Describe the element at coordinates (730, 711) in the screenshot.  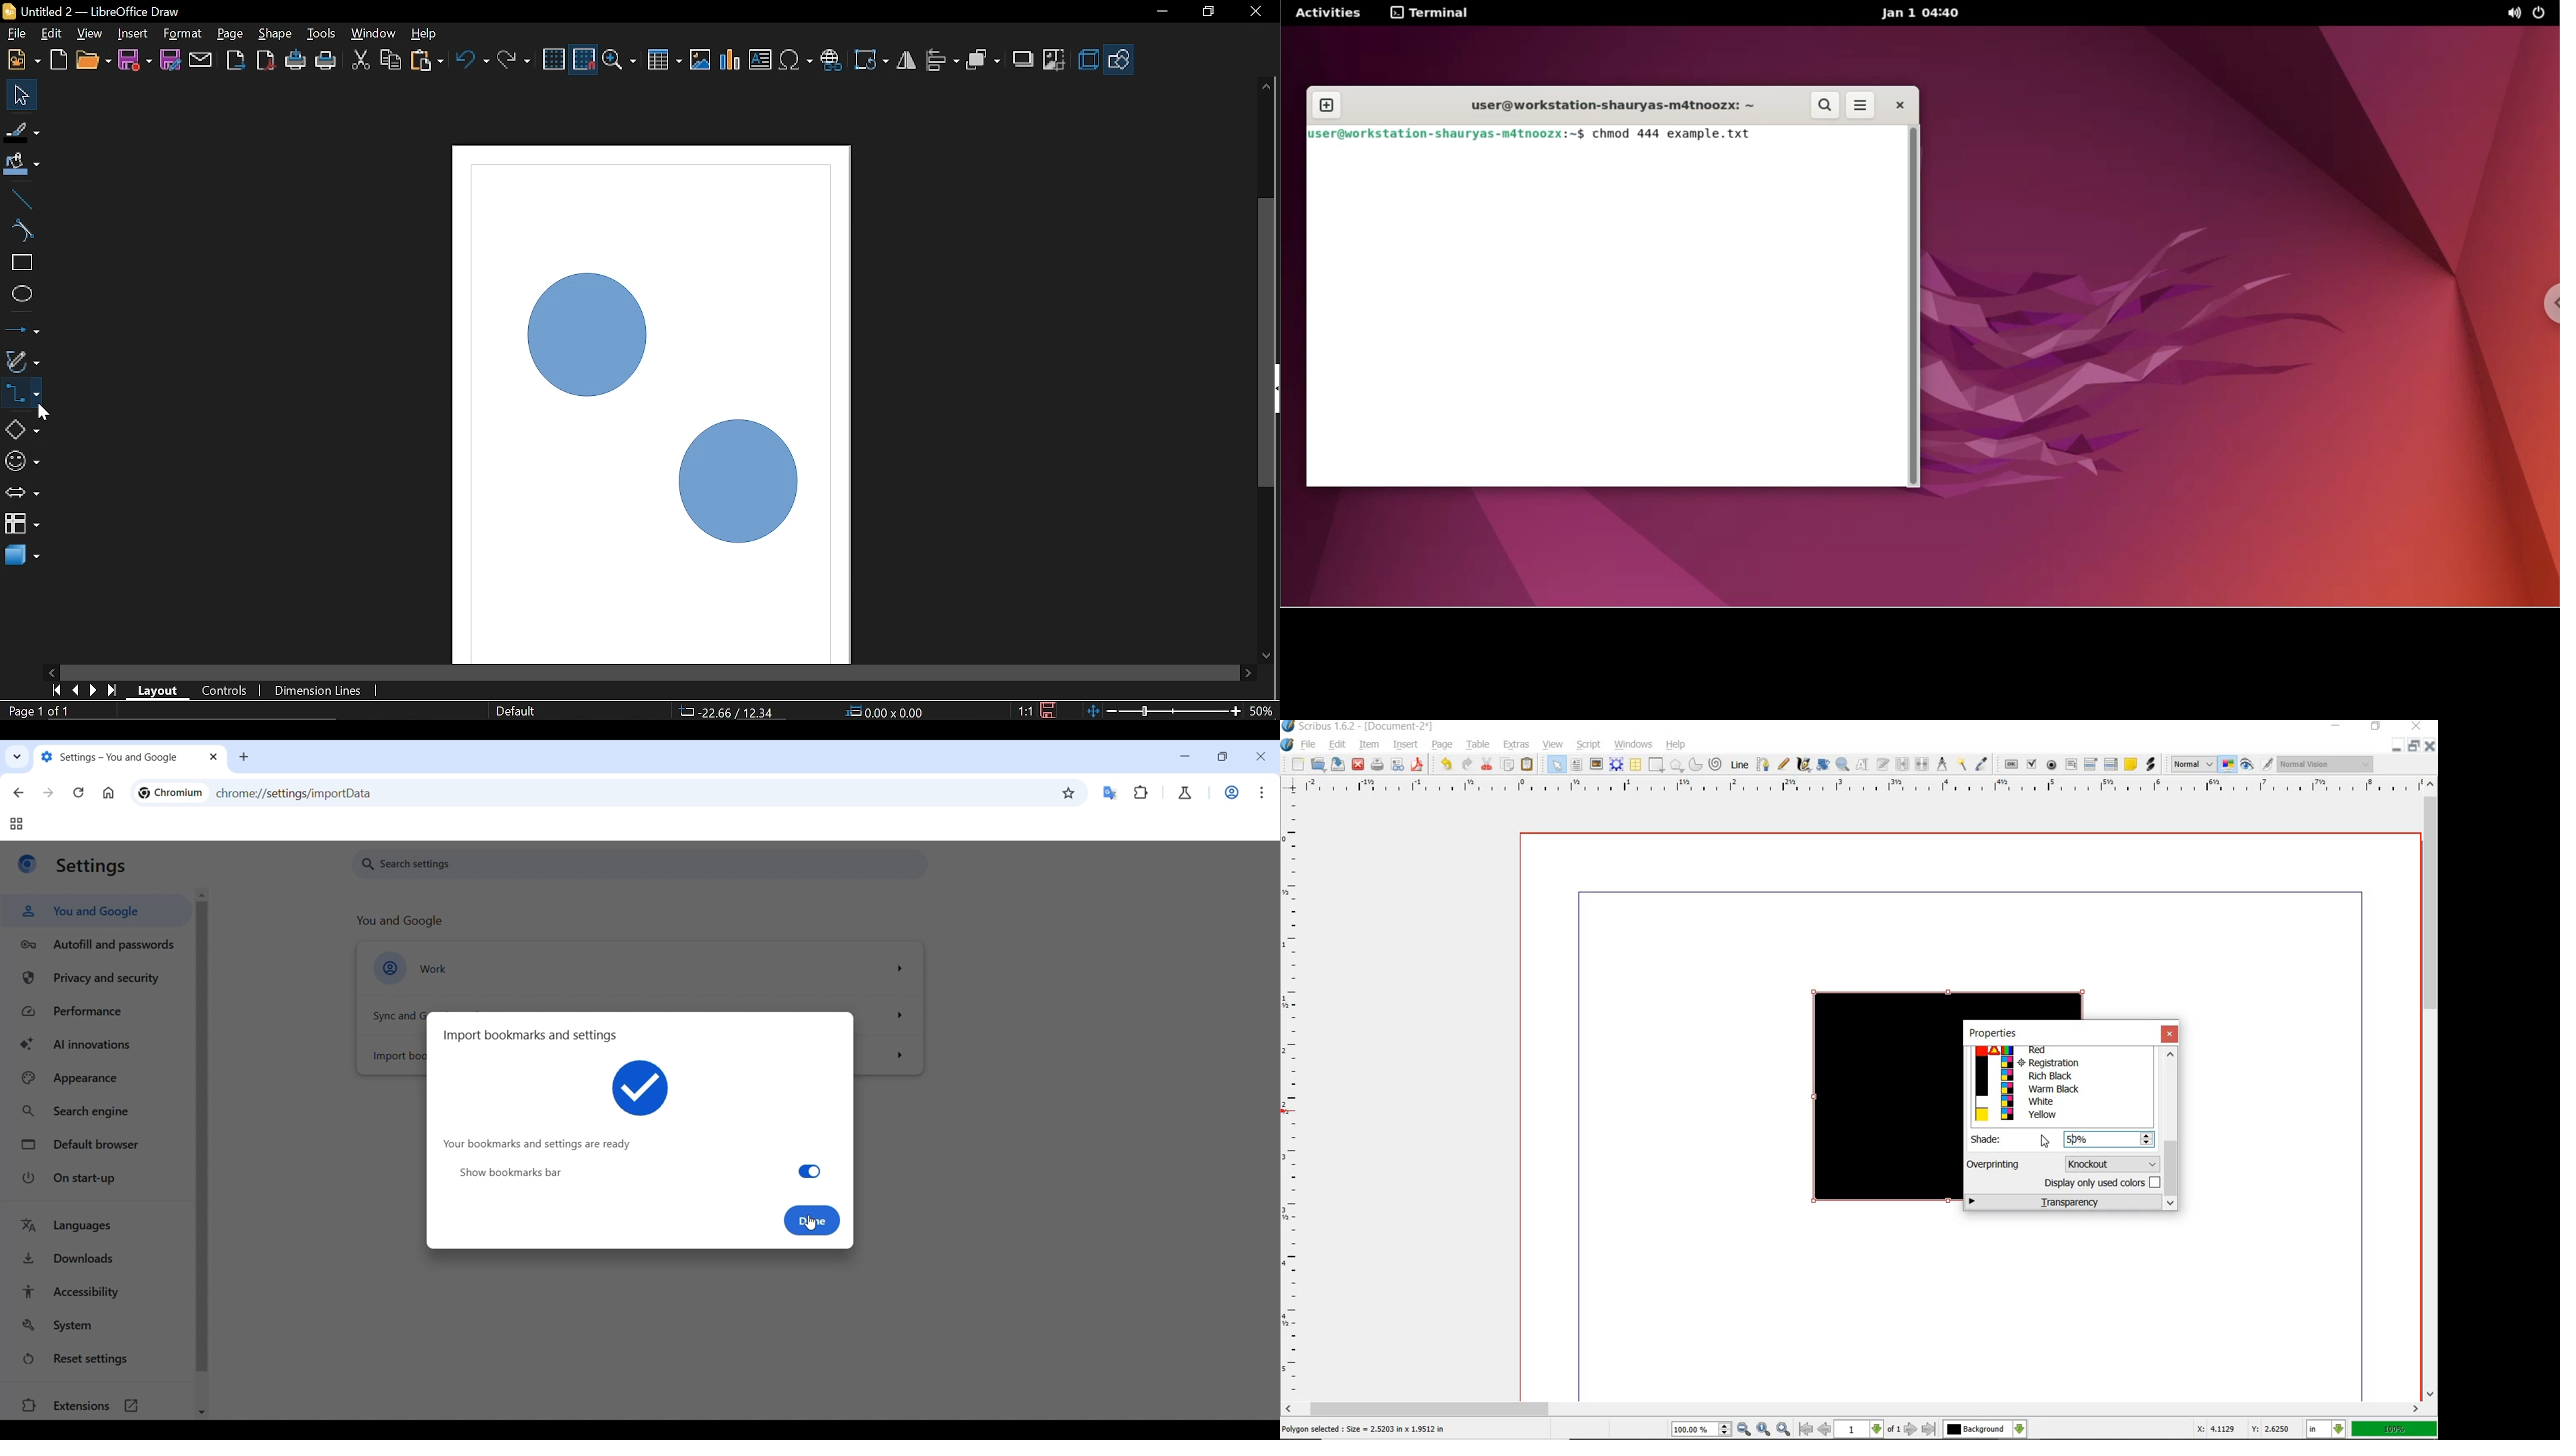
I see `CO-ordinates` at that location.